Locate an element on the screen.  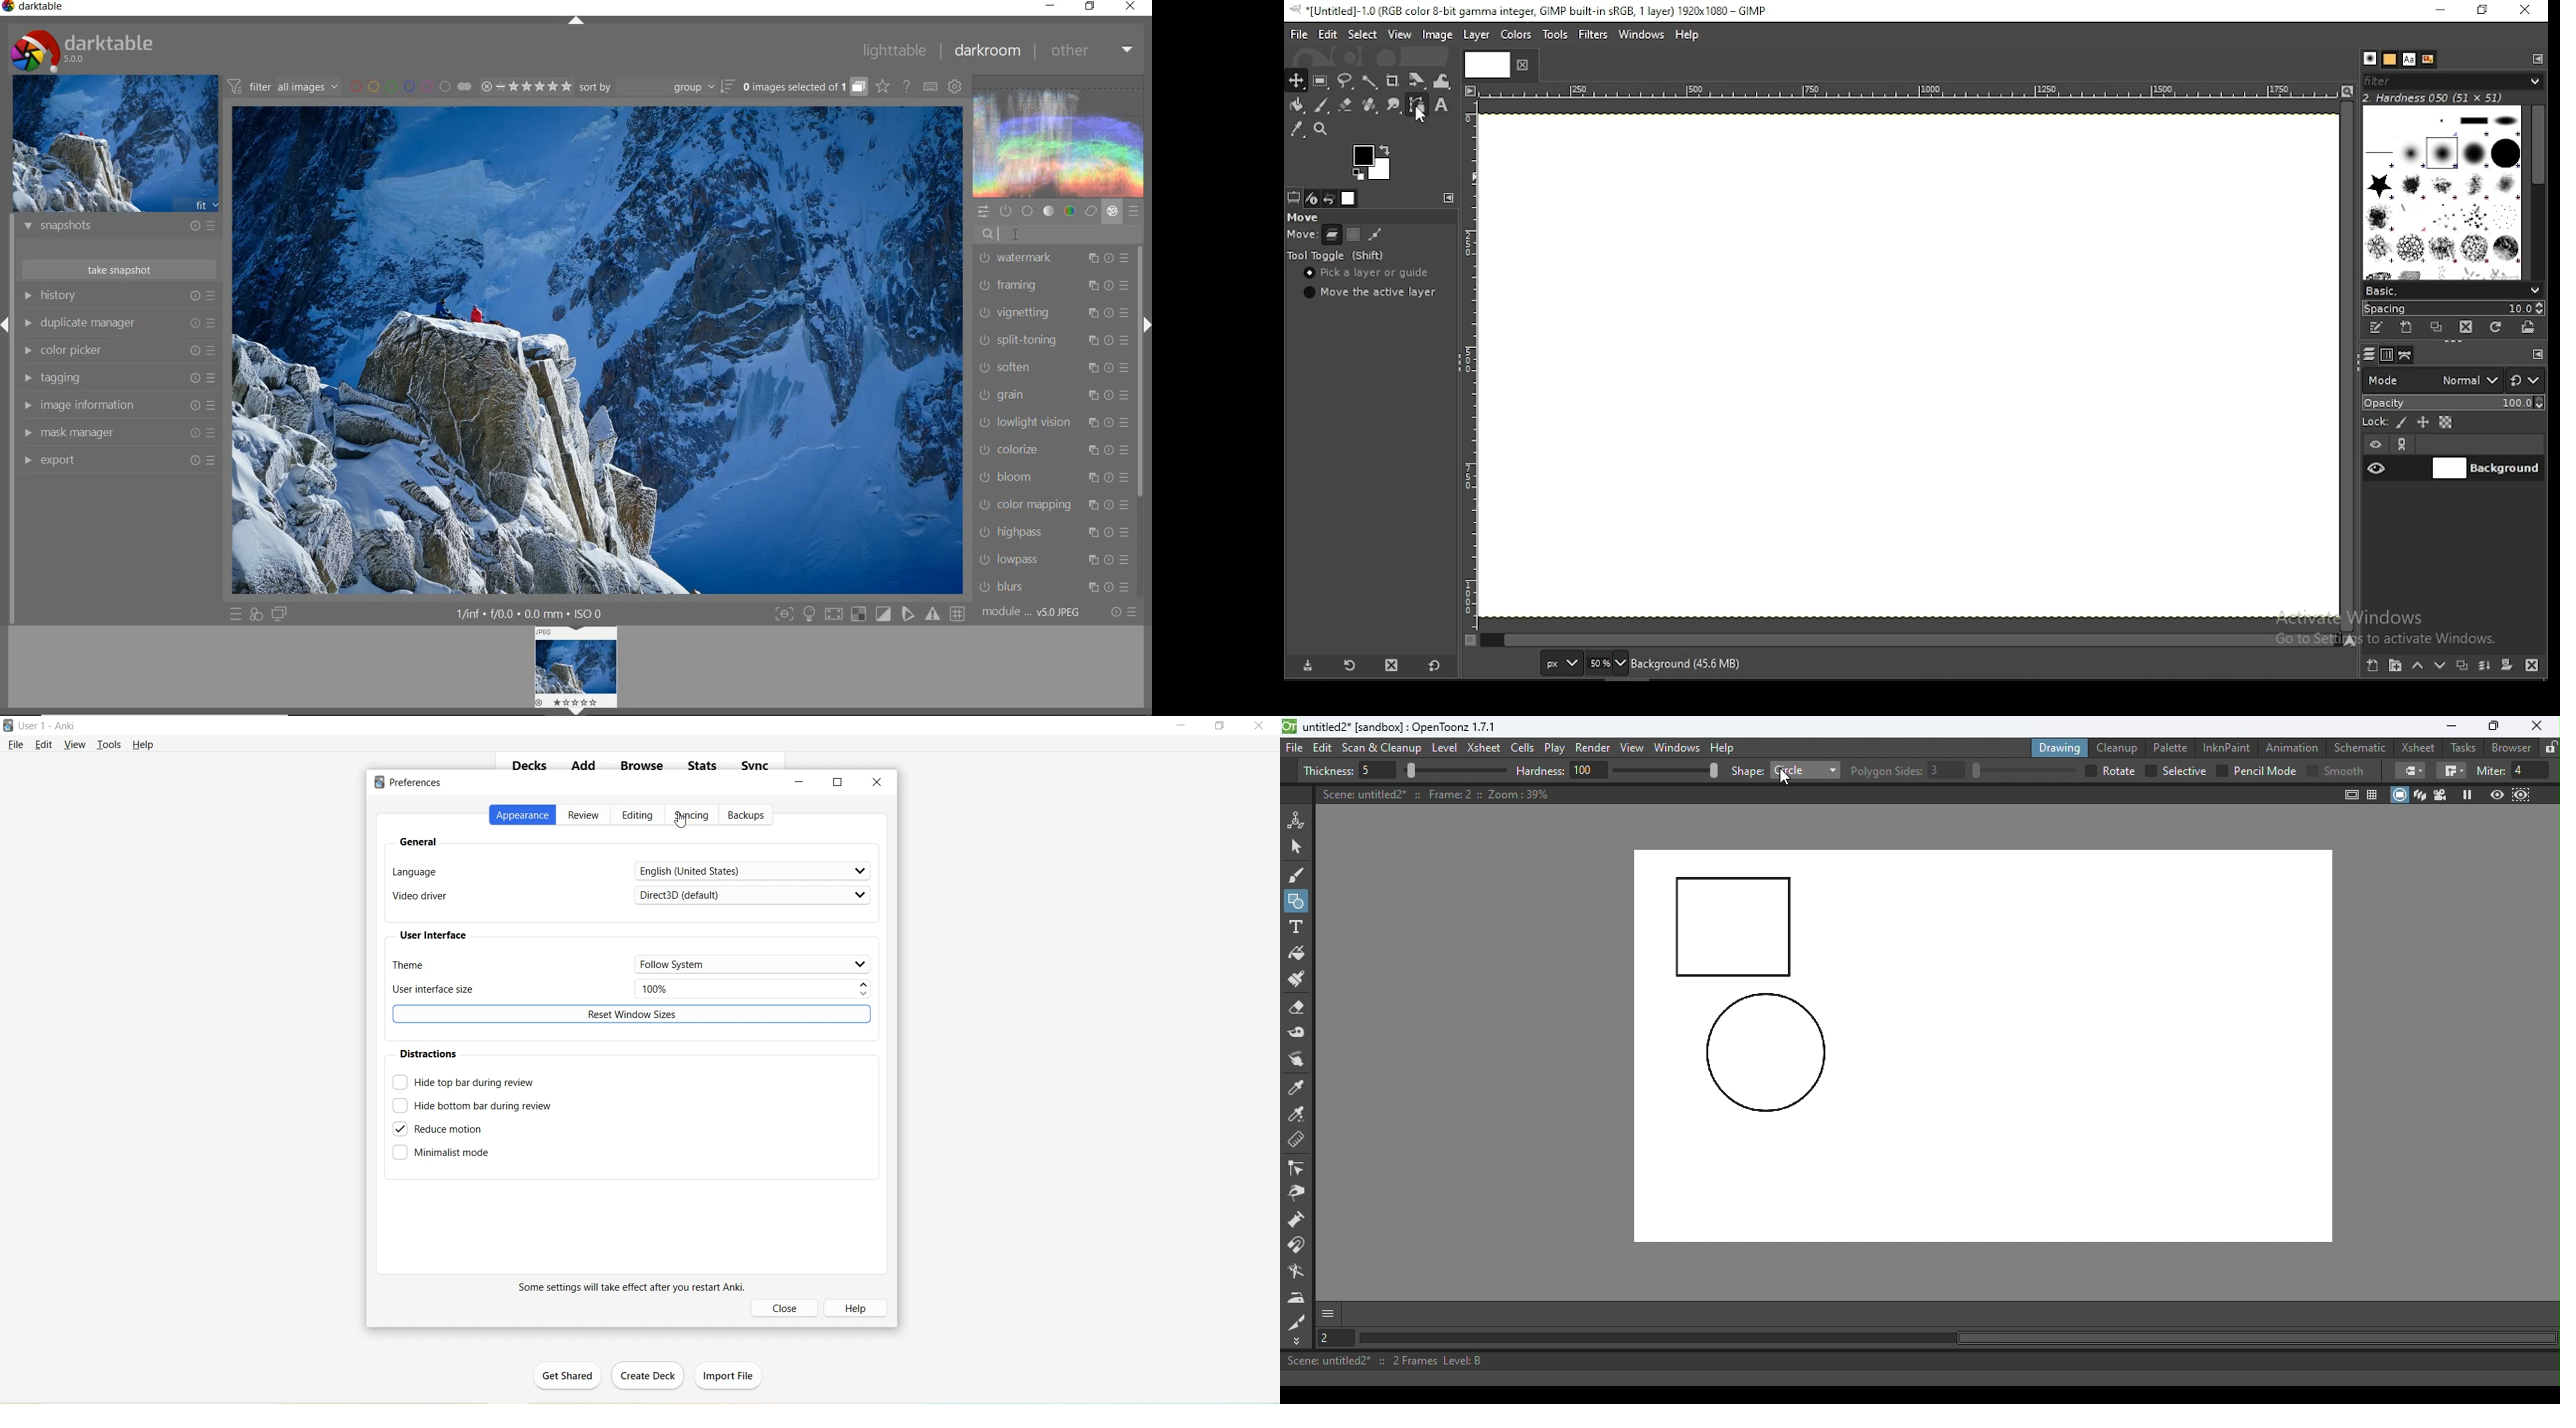
image information is located at coordinates (118, 405).